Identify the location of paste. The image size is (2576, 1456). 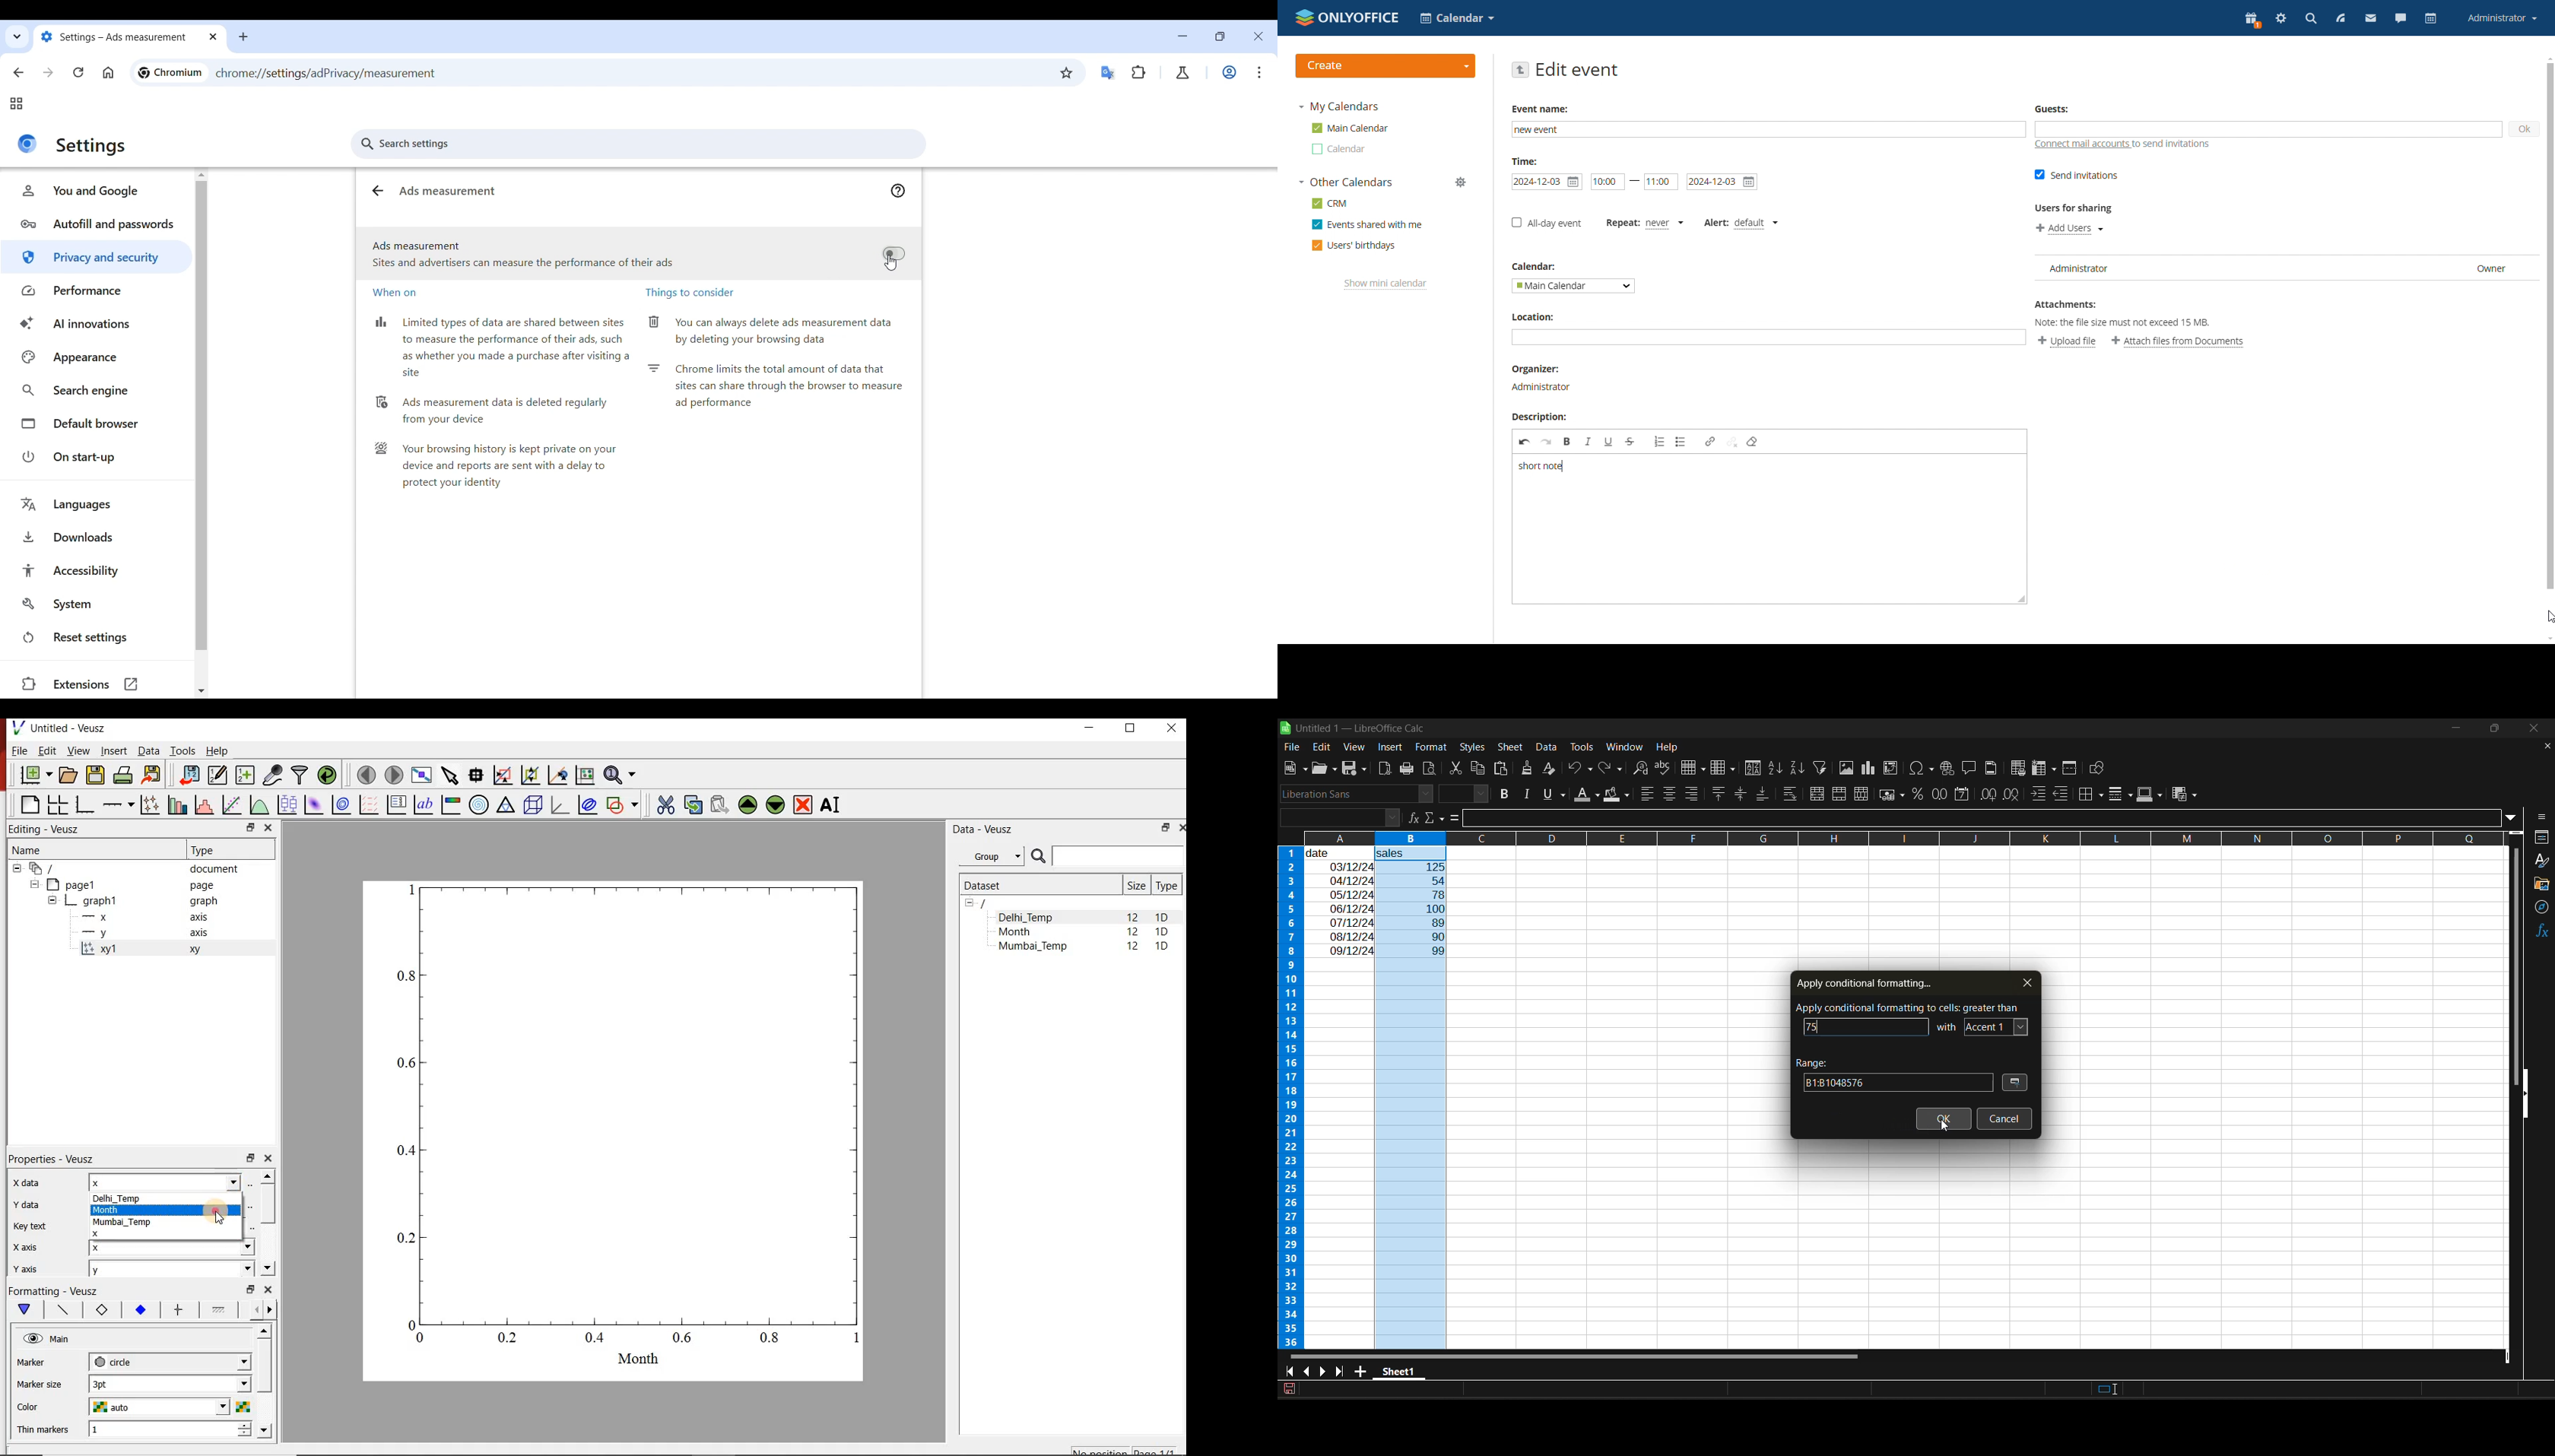
(1503, 768).